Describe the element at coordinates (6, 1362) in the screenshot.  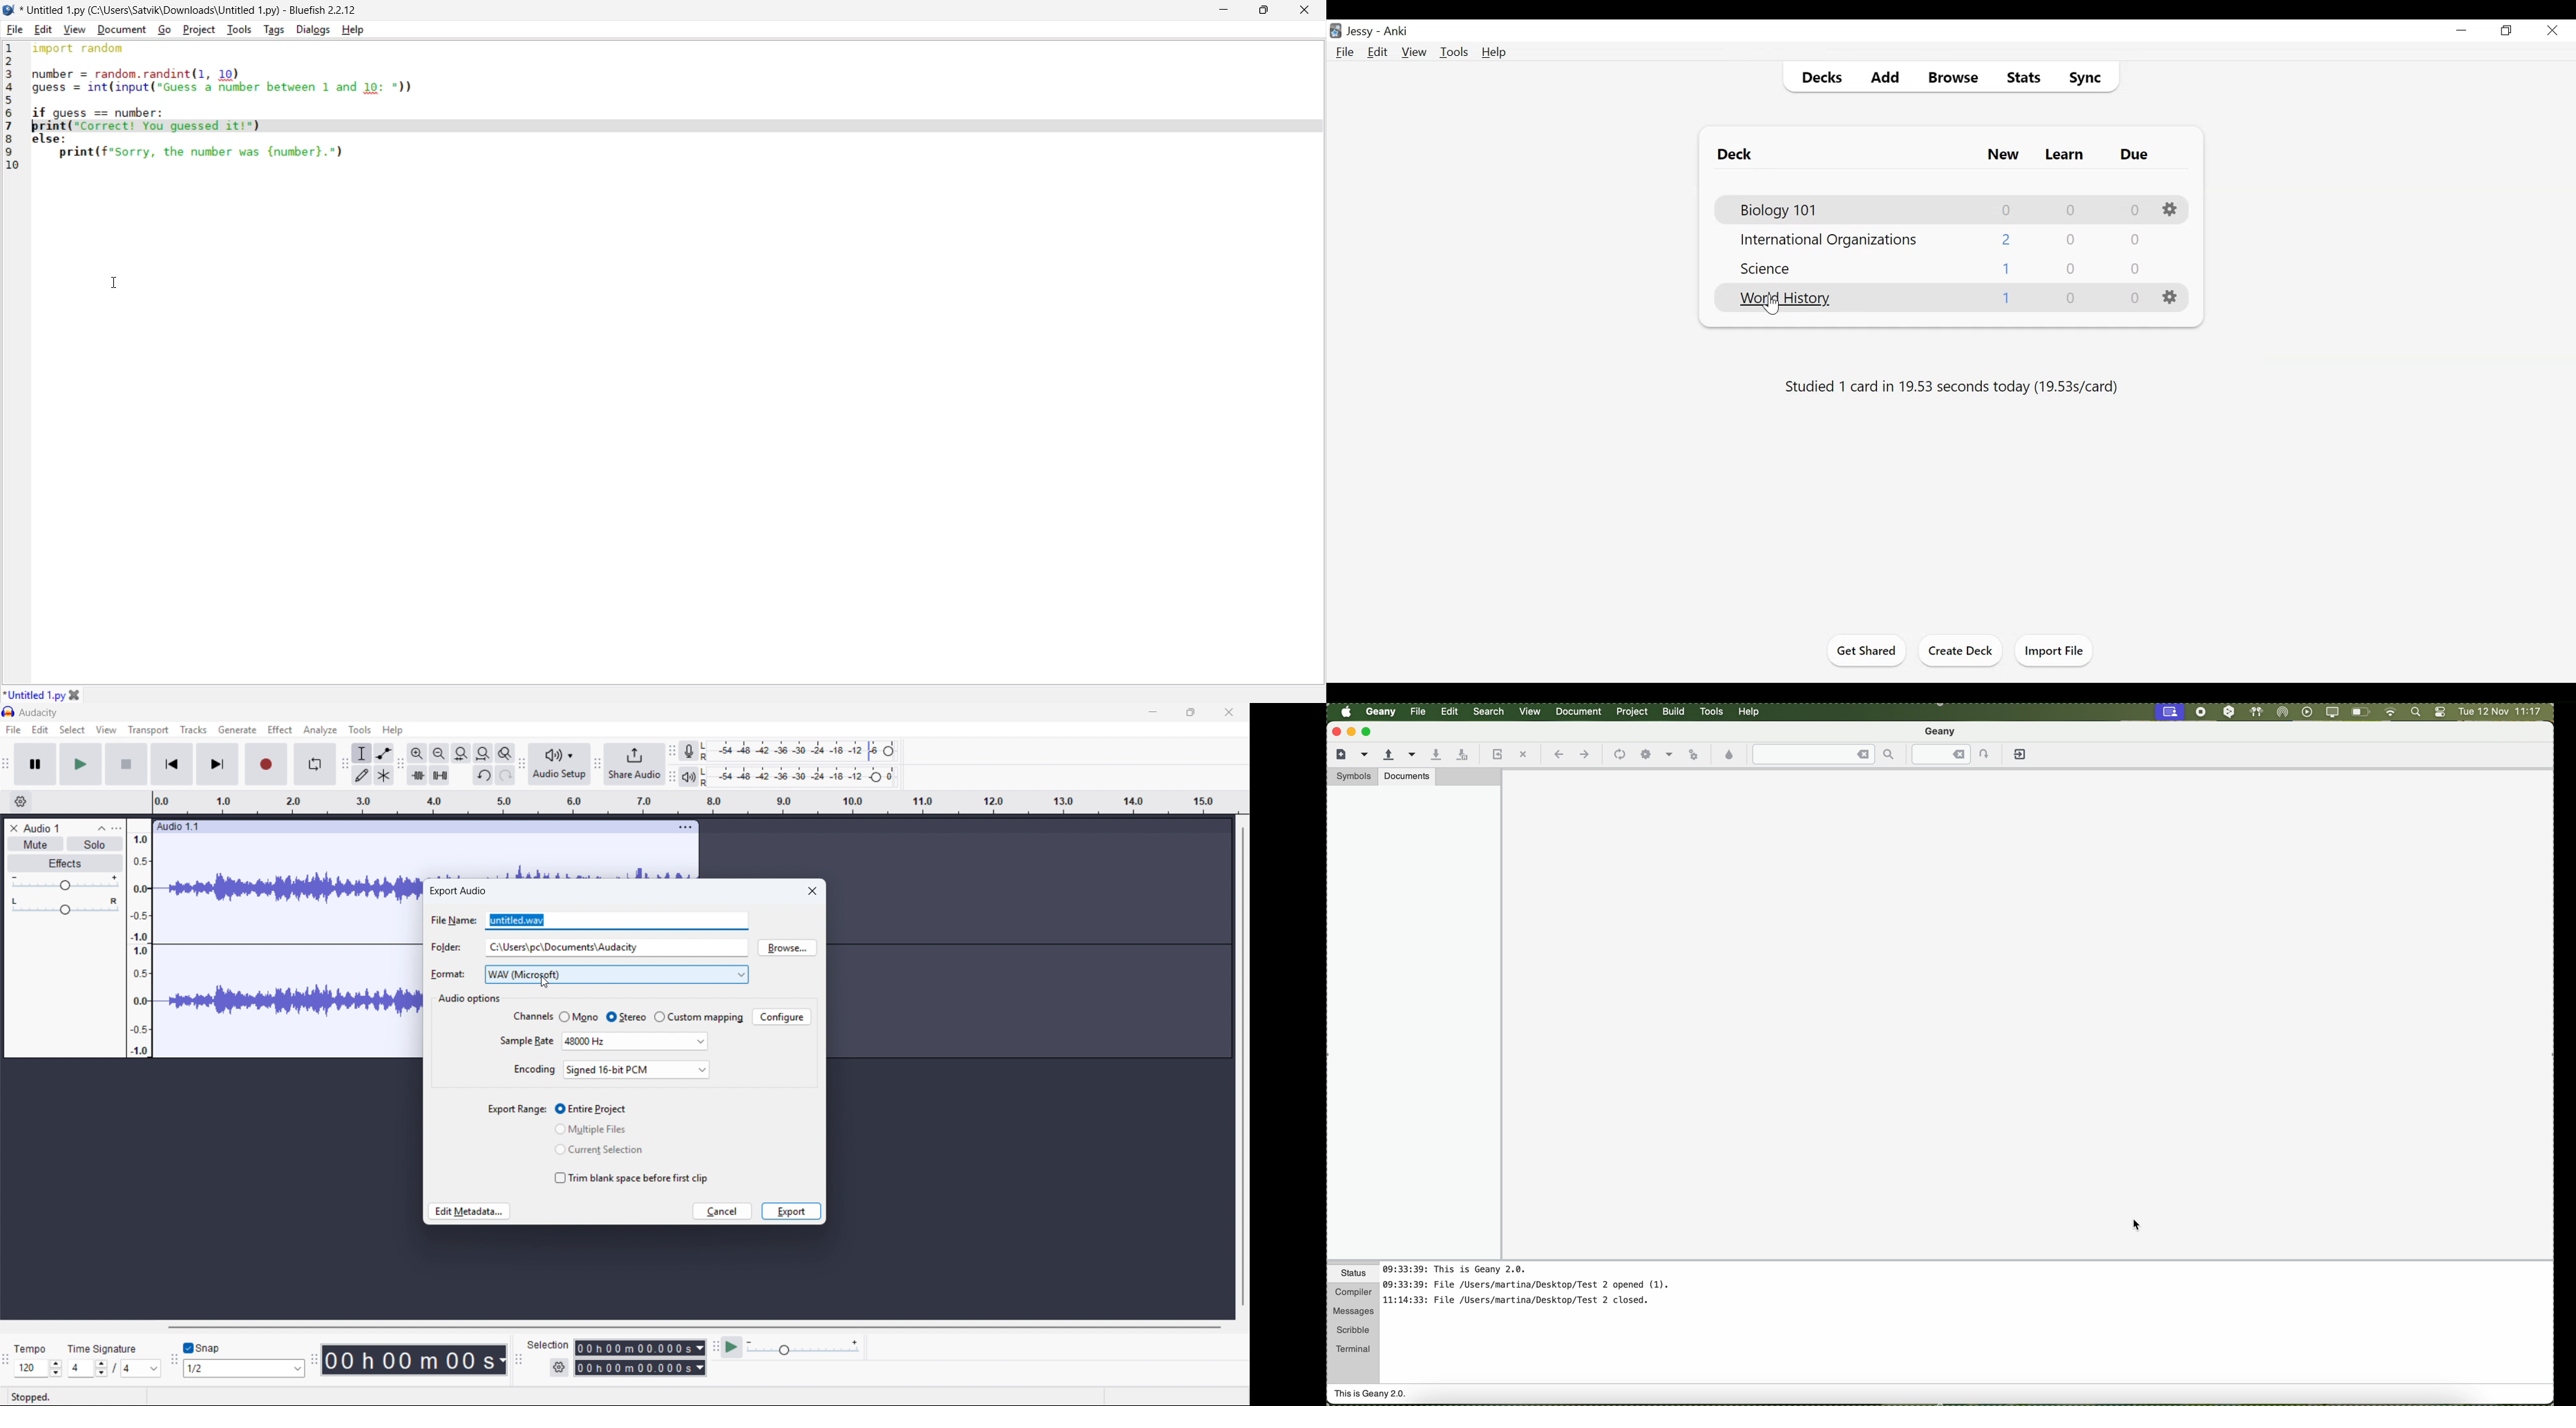
I see `Time signature toolbar ` at that location.